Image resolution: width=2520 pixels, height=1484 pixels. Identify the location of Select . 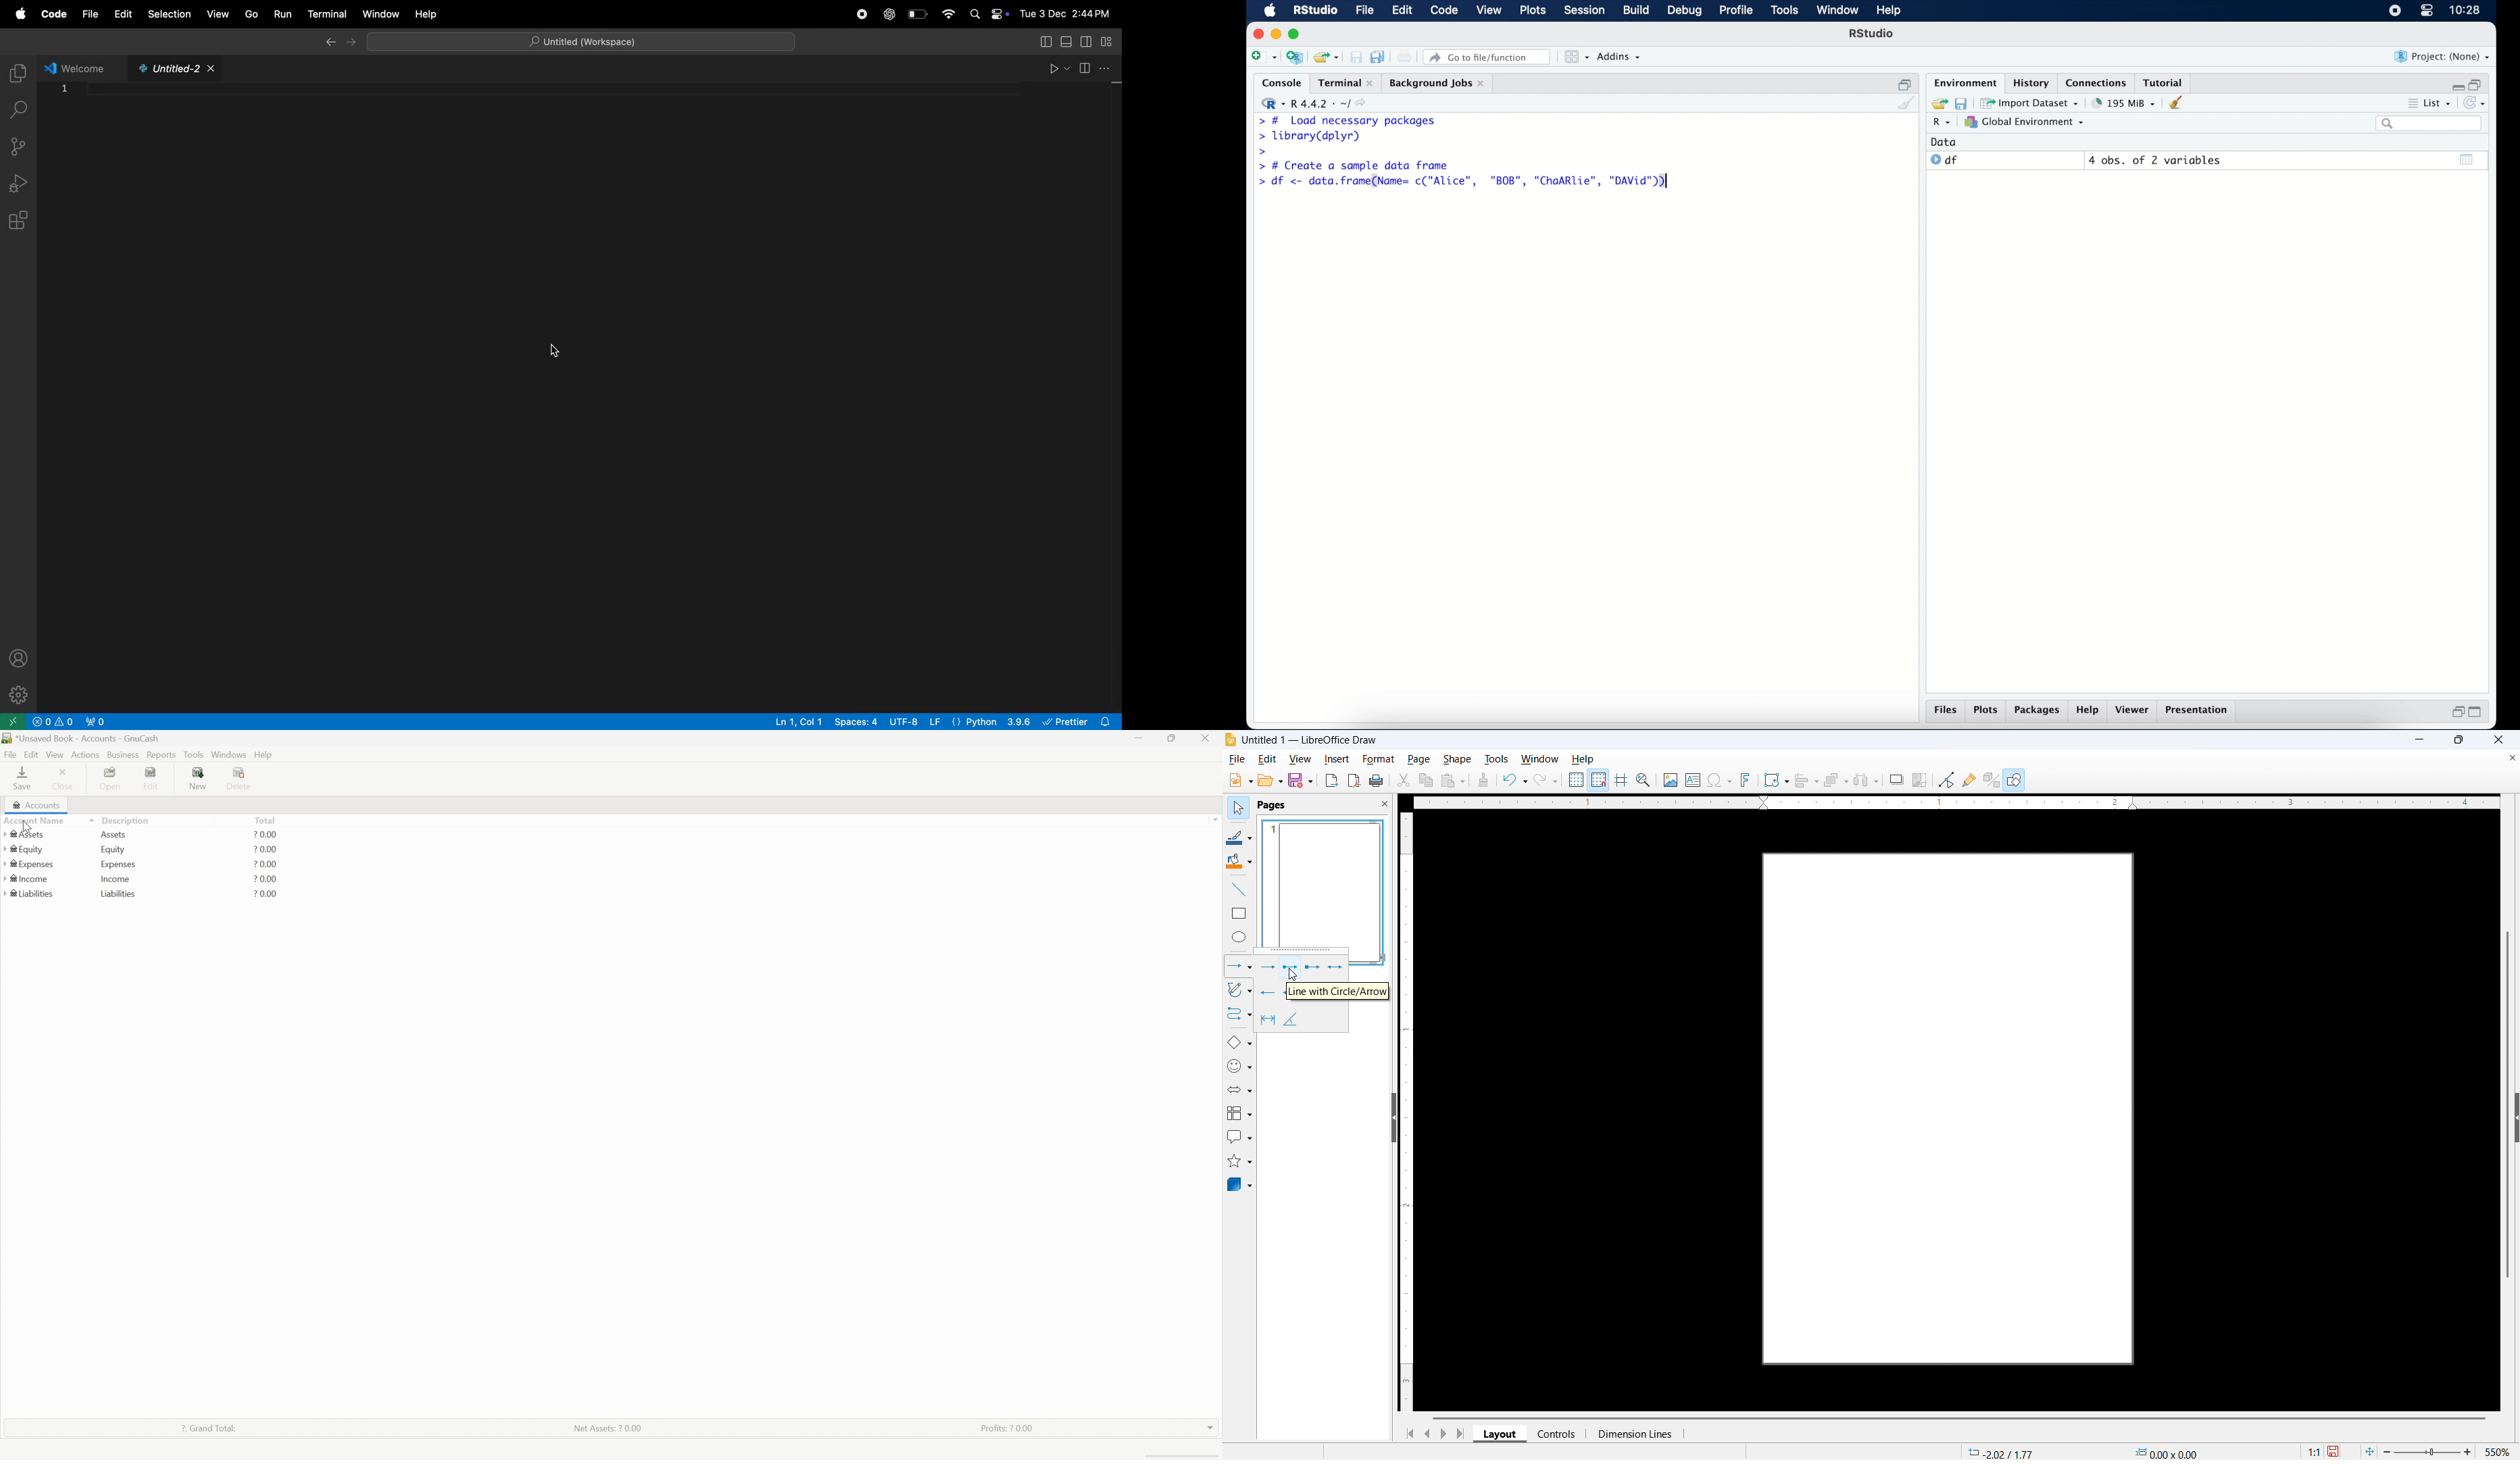
(1239, 809).